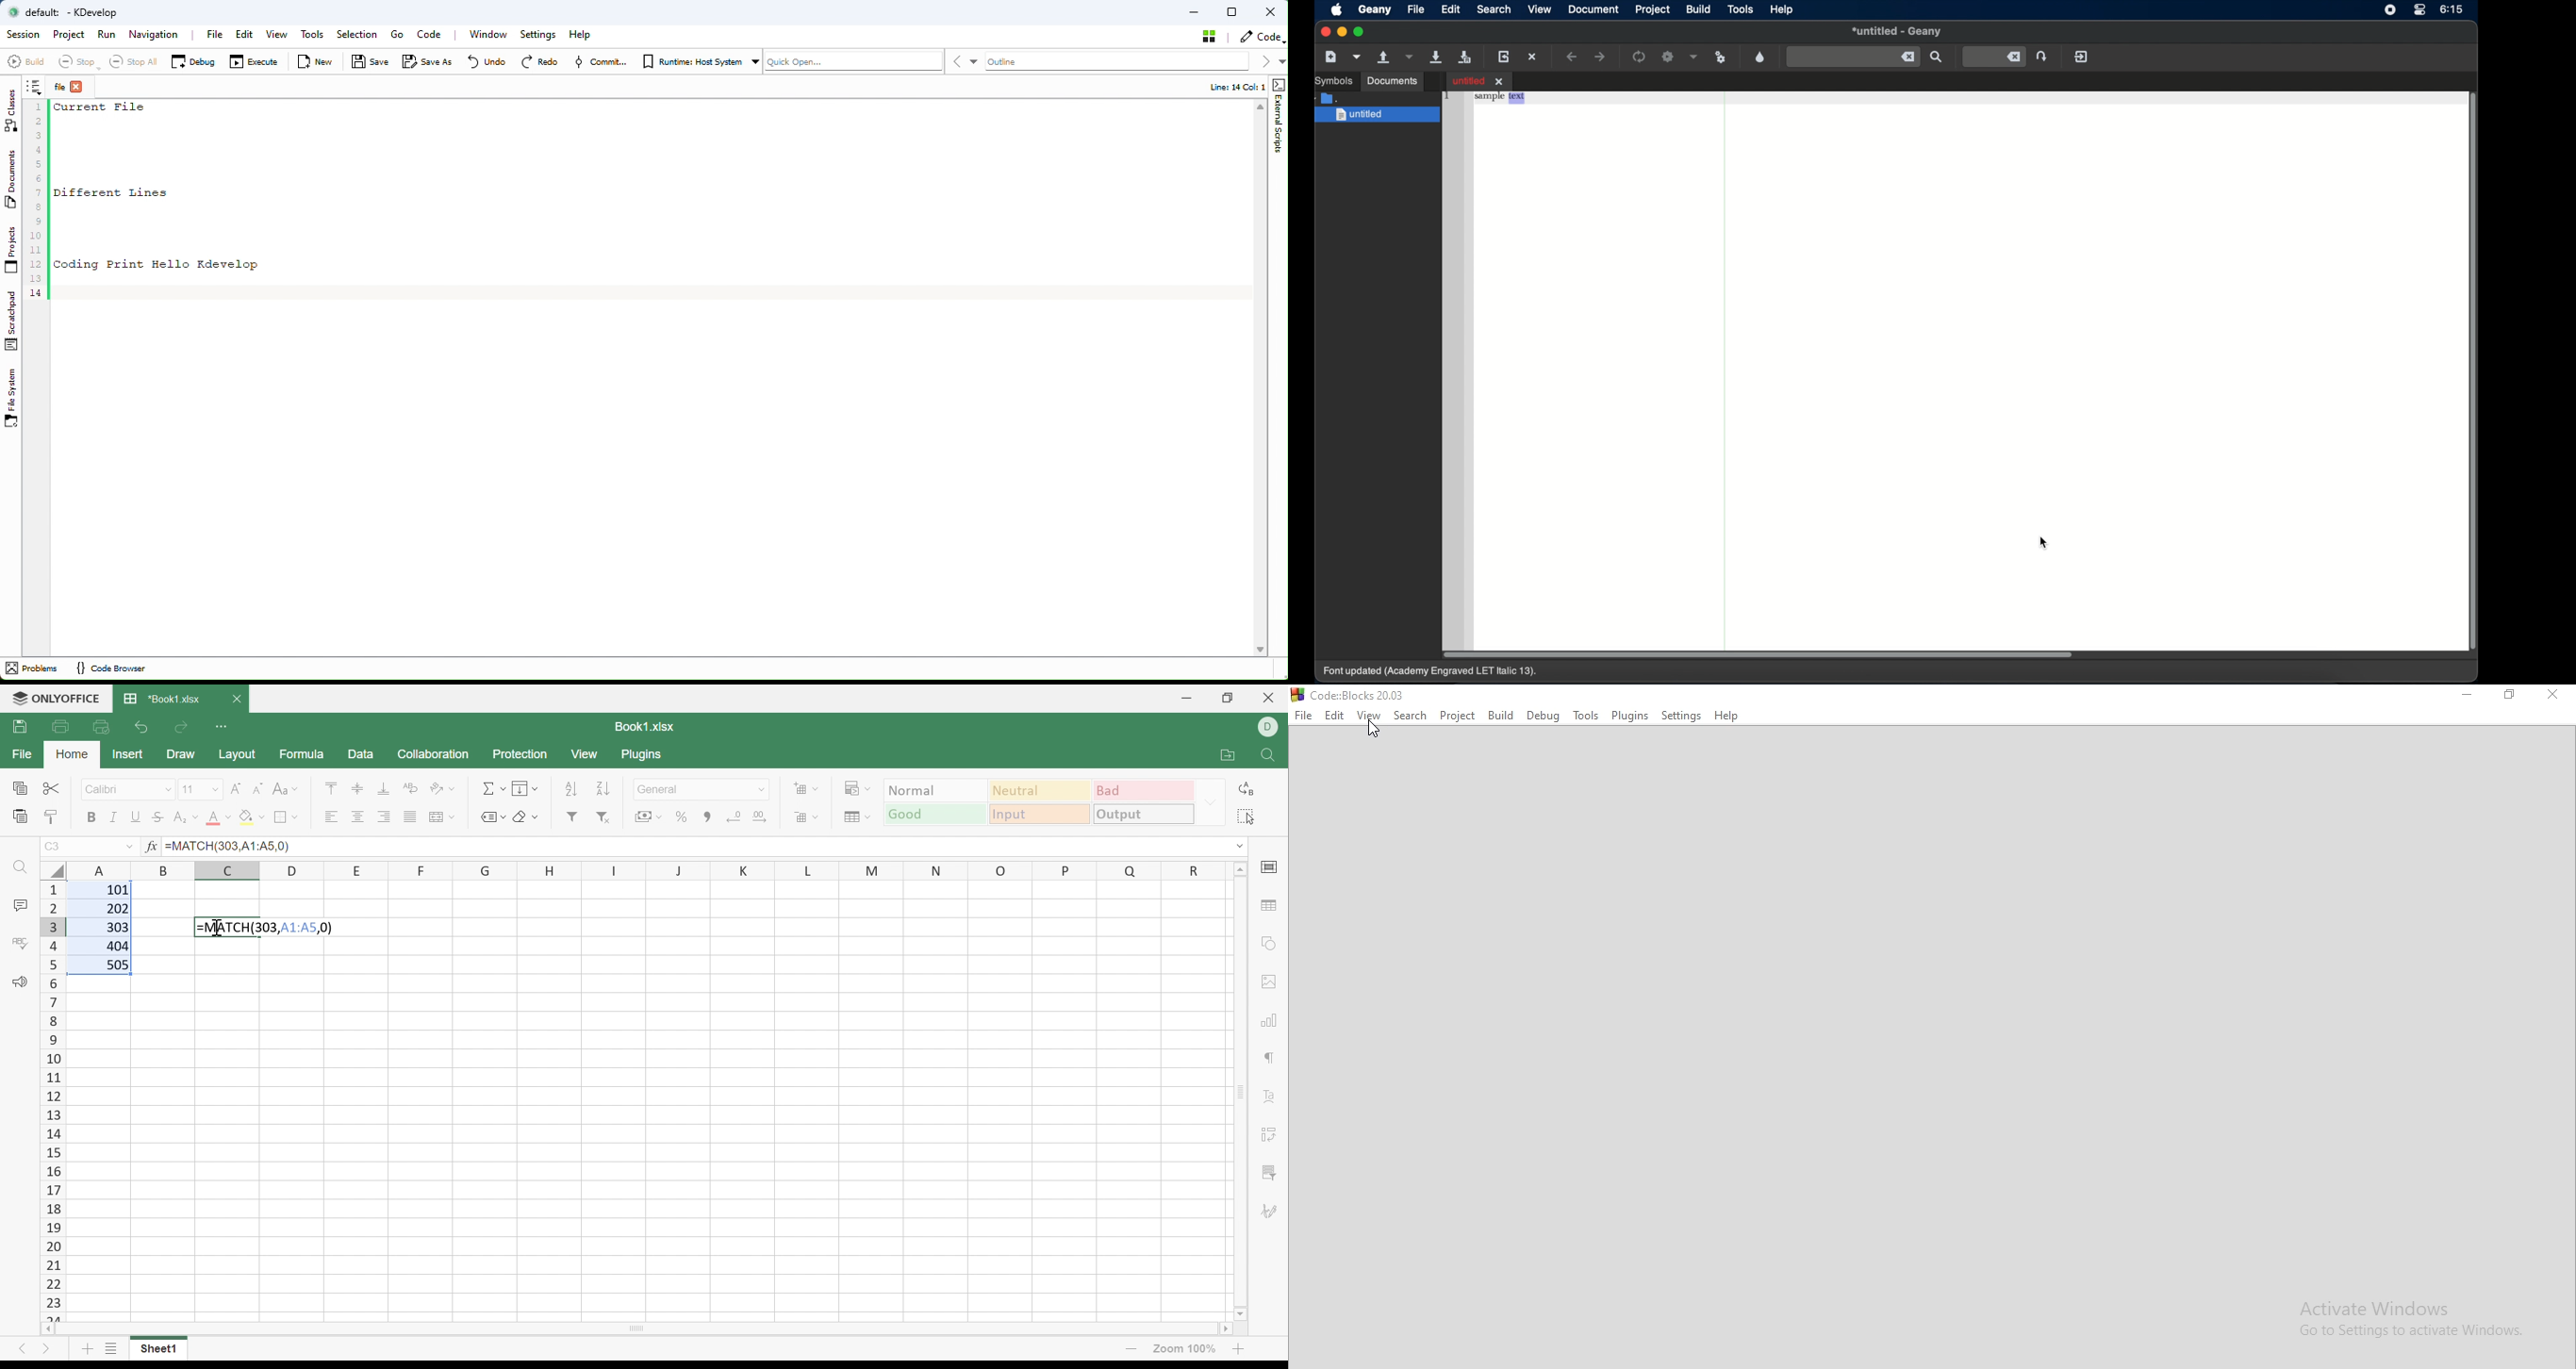  Describe the element at coordinates (1270, 942) in the screenshot. I see `shape settings` at that location.